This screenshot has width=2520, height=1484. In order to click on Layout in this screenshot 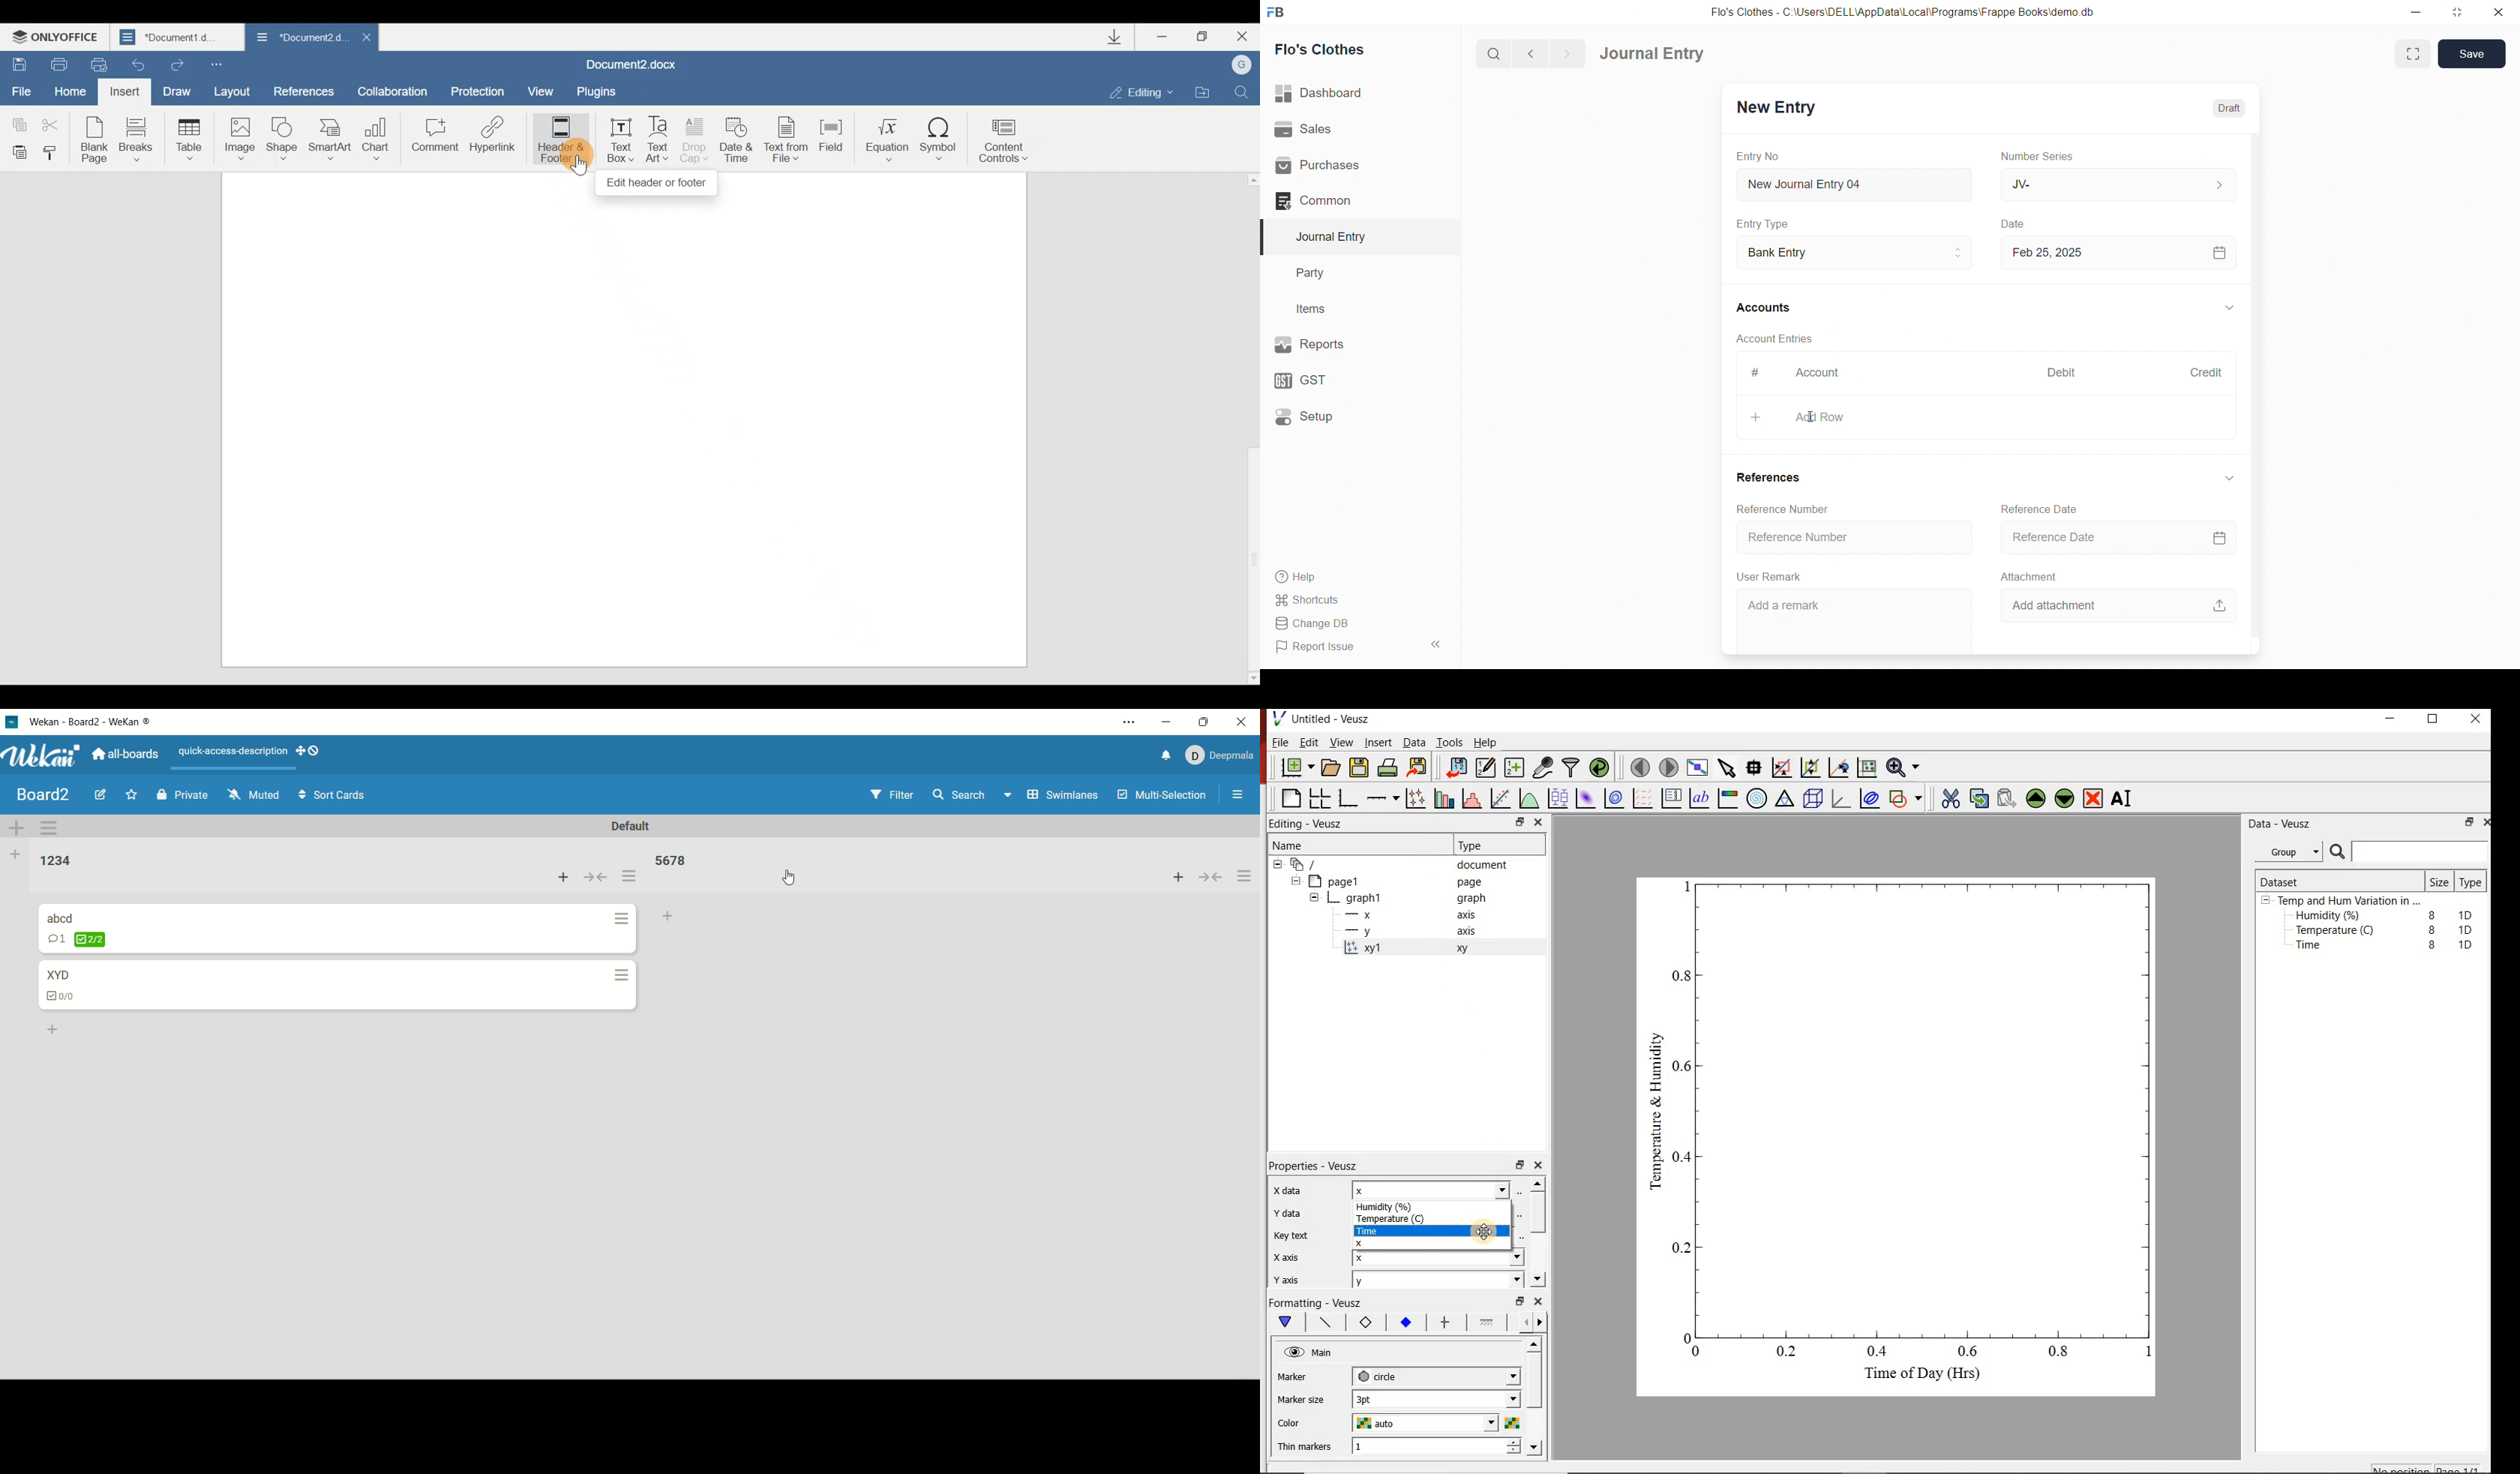, I will do `click(236, 91)`.